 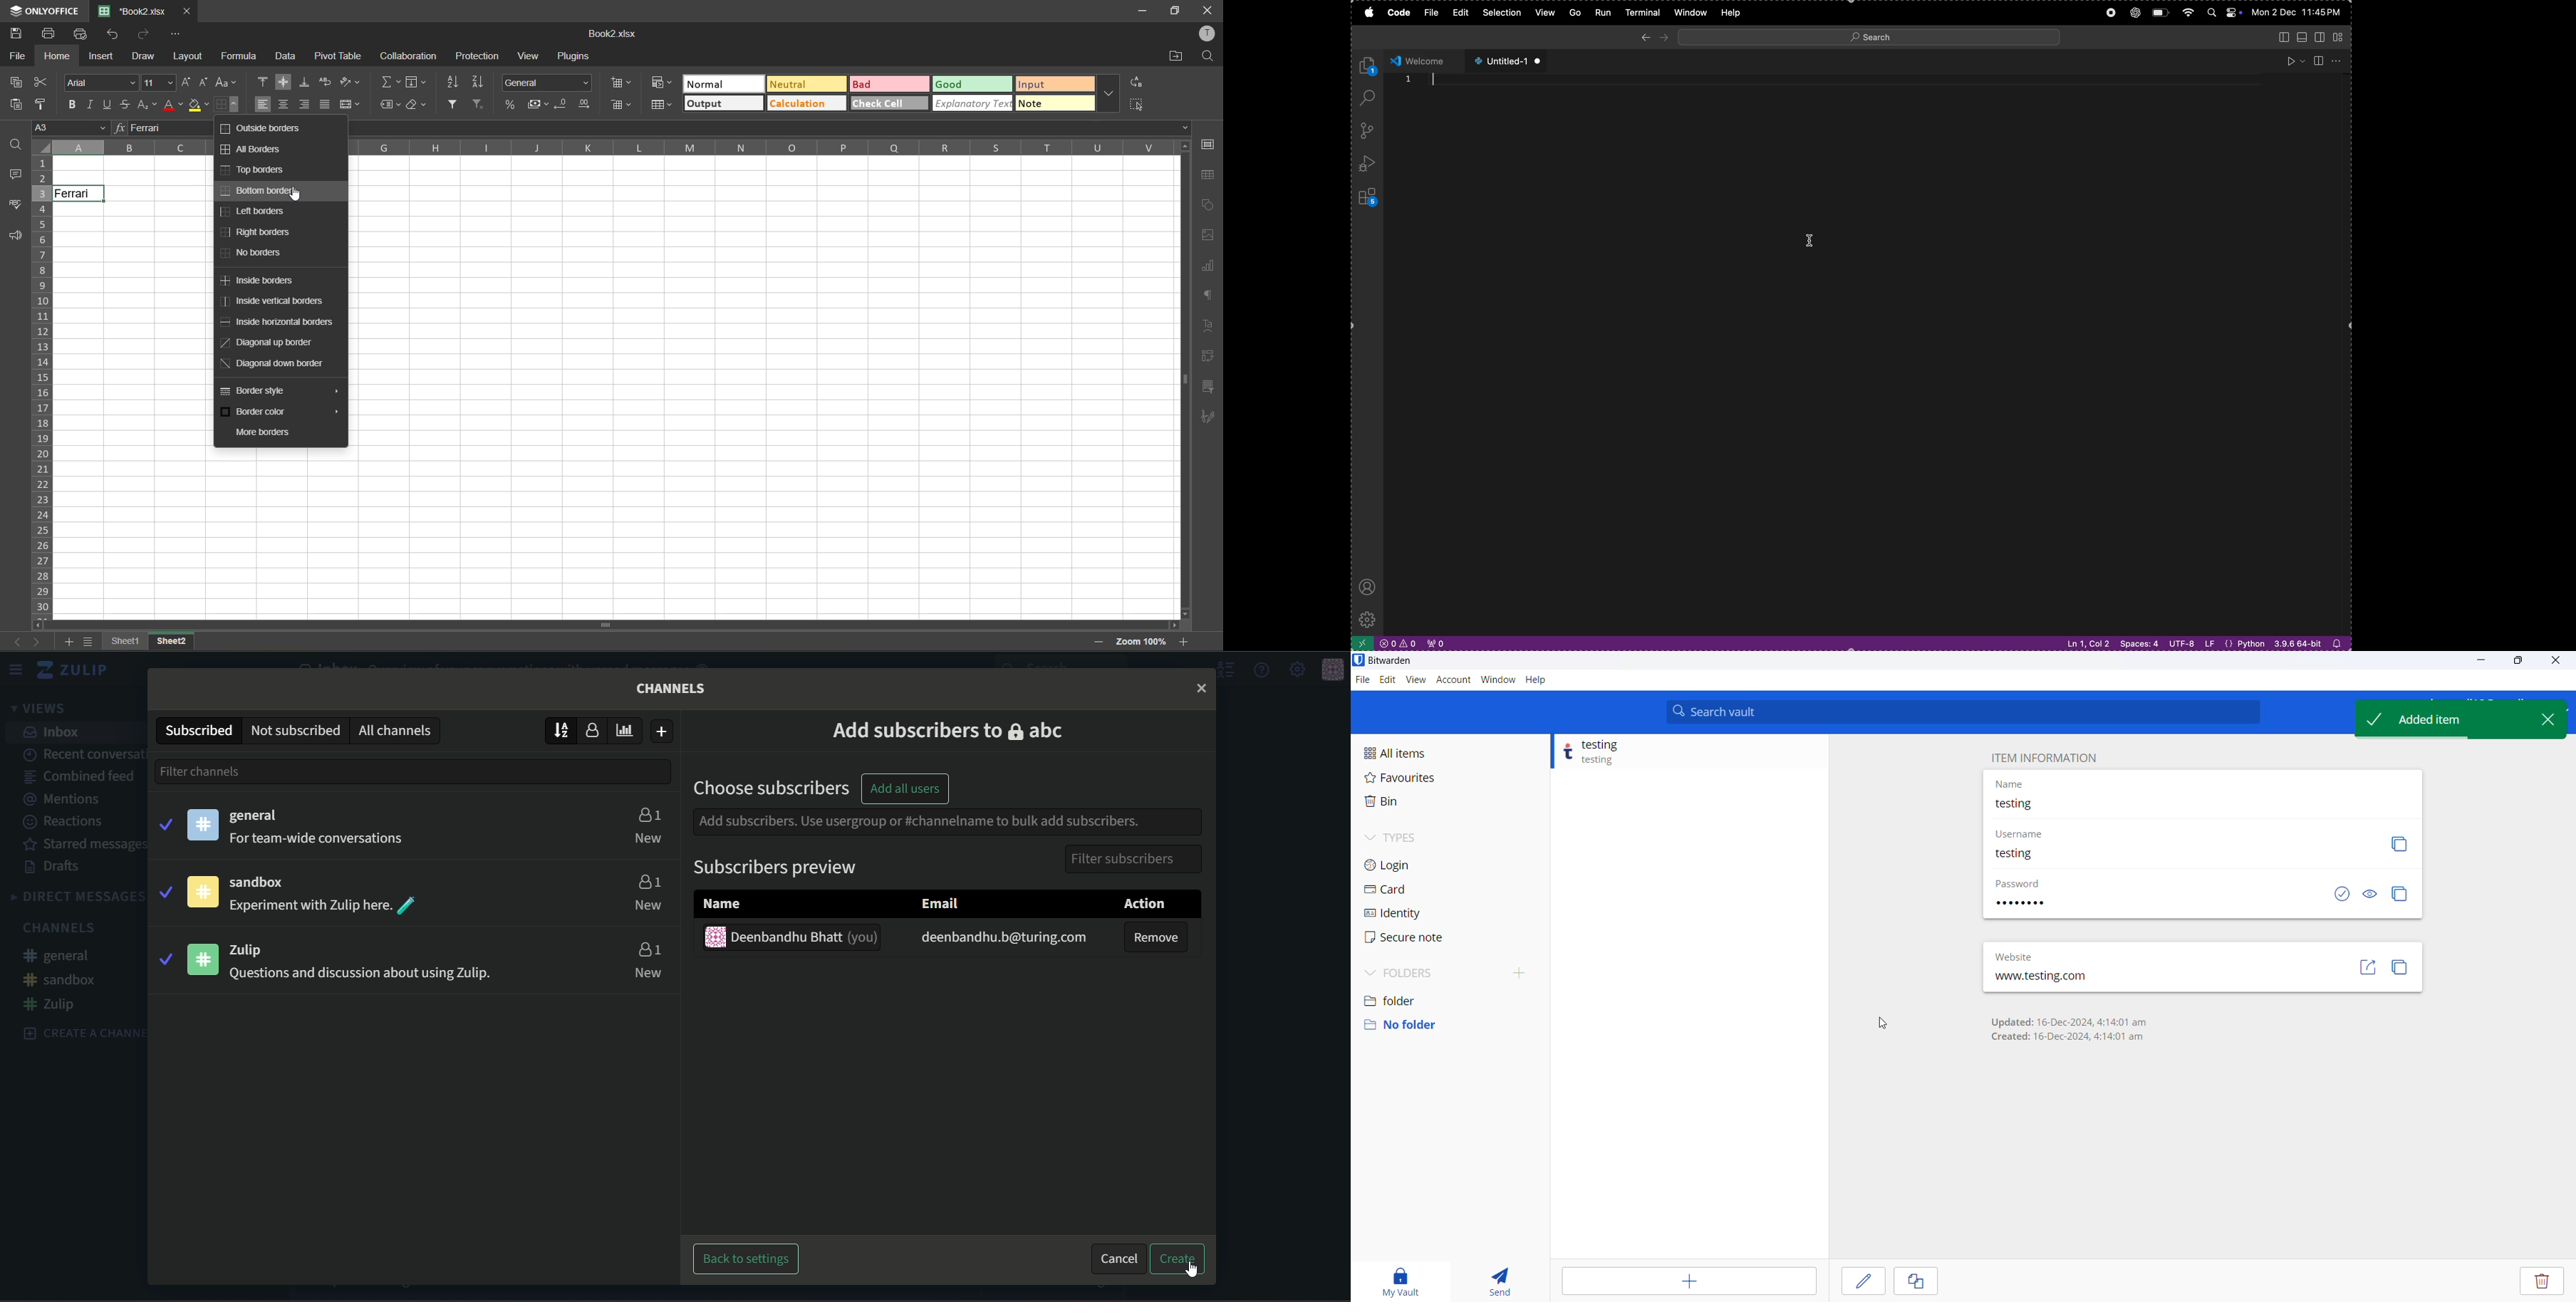 I want to click on inside borders, so click(x=259, y=281).